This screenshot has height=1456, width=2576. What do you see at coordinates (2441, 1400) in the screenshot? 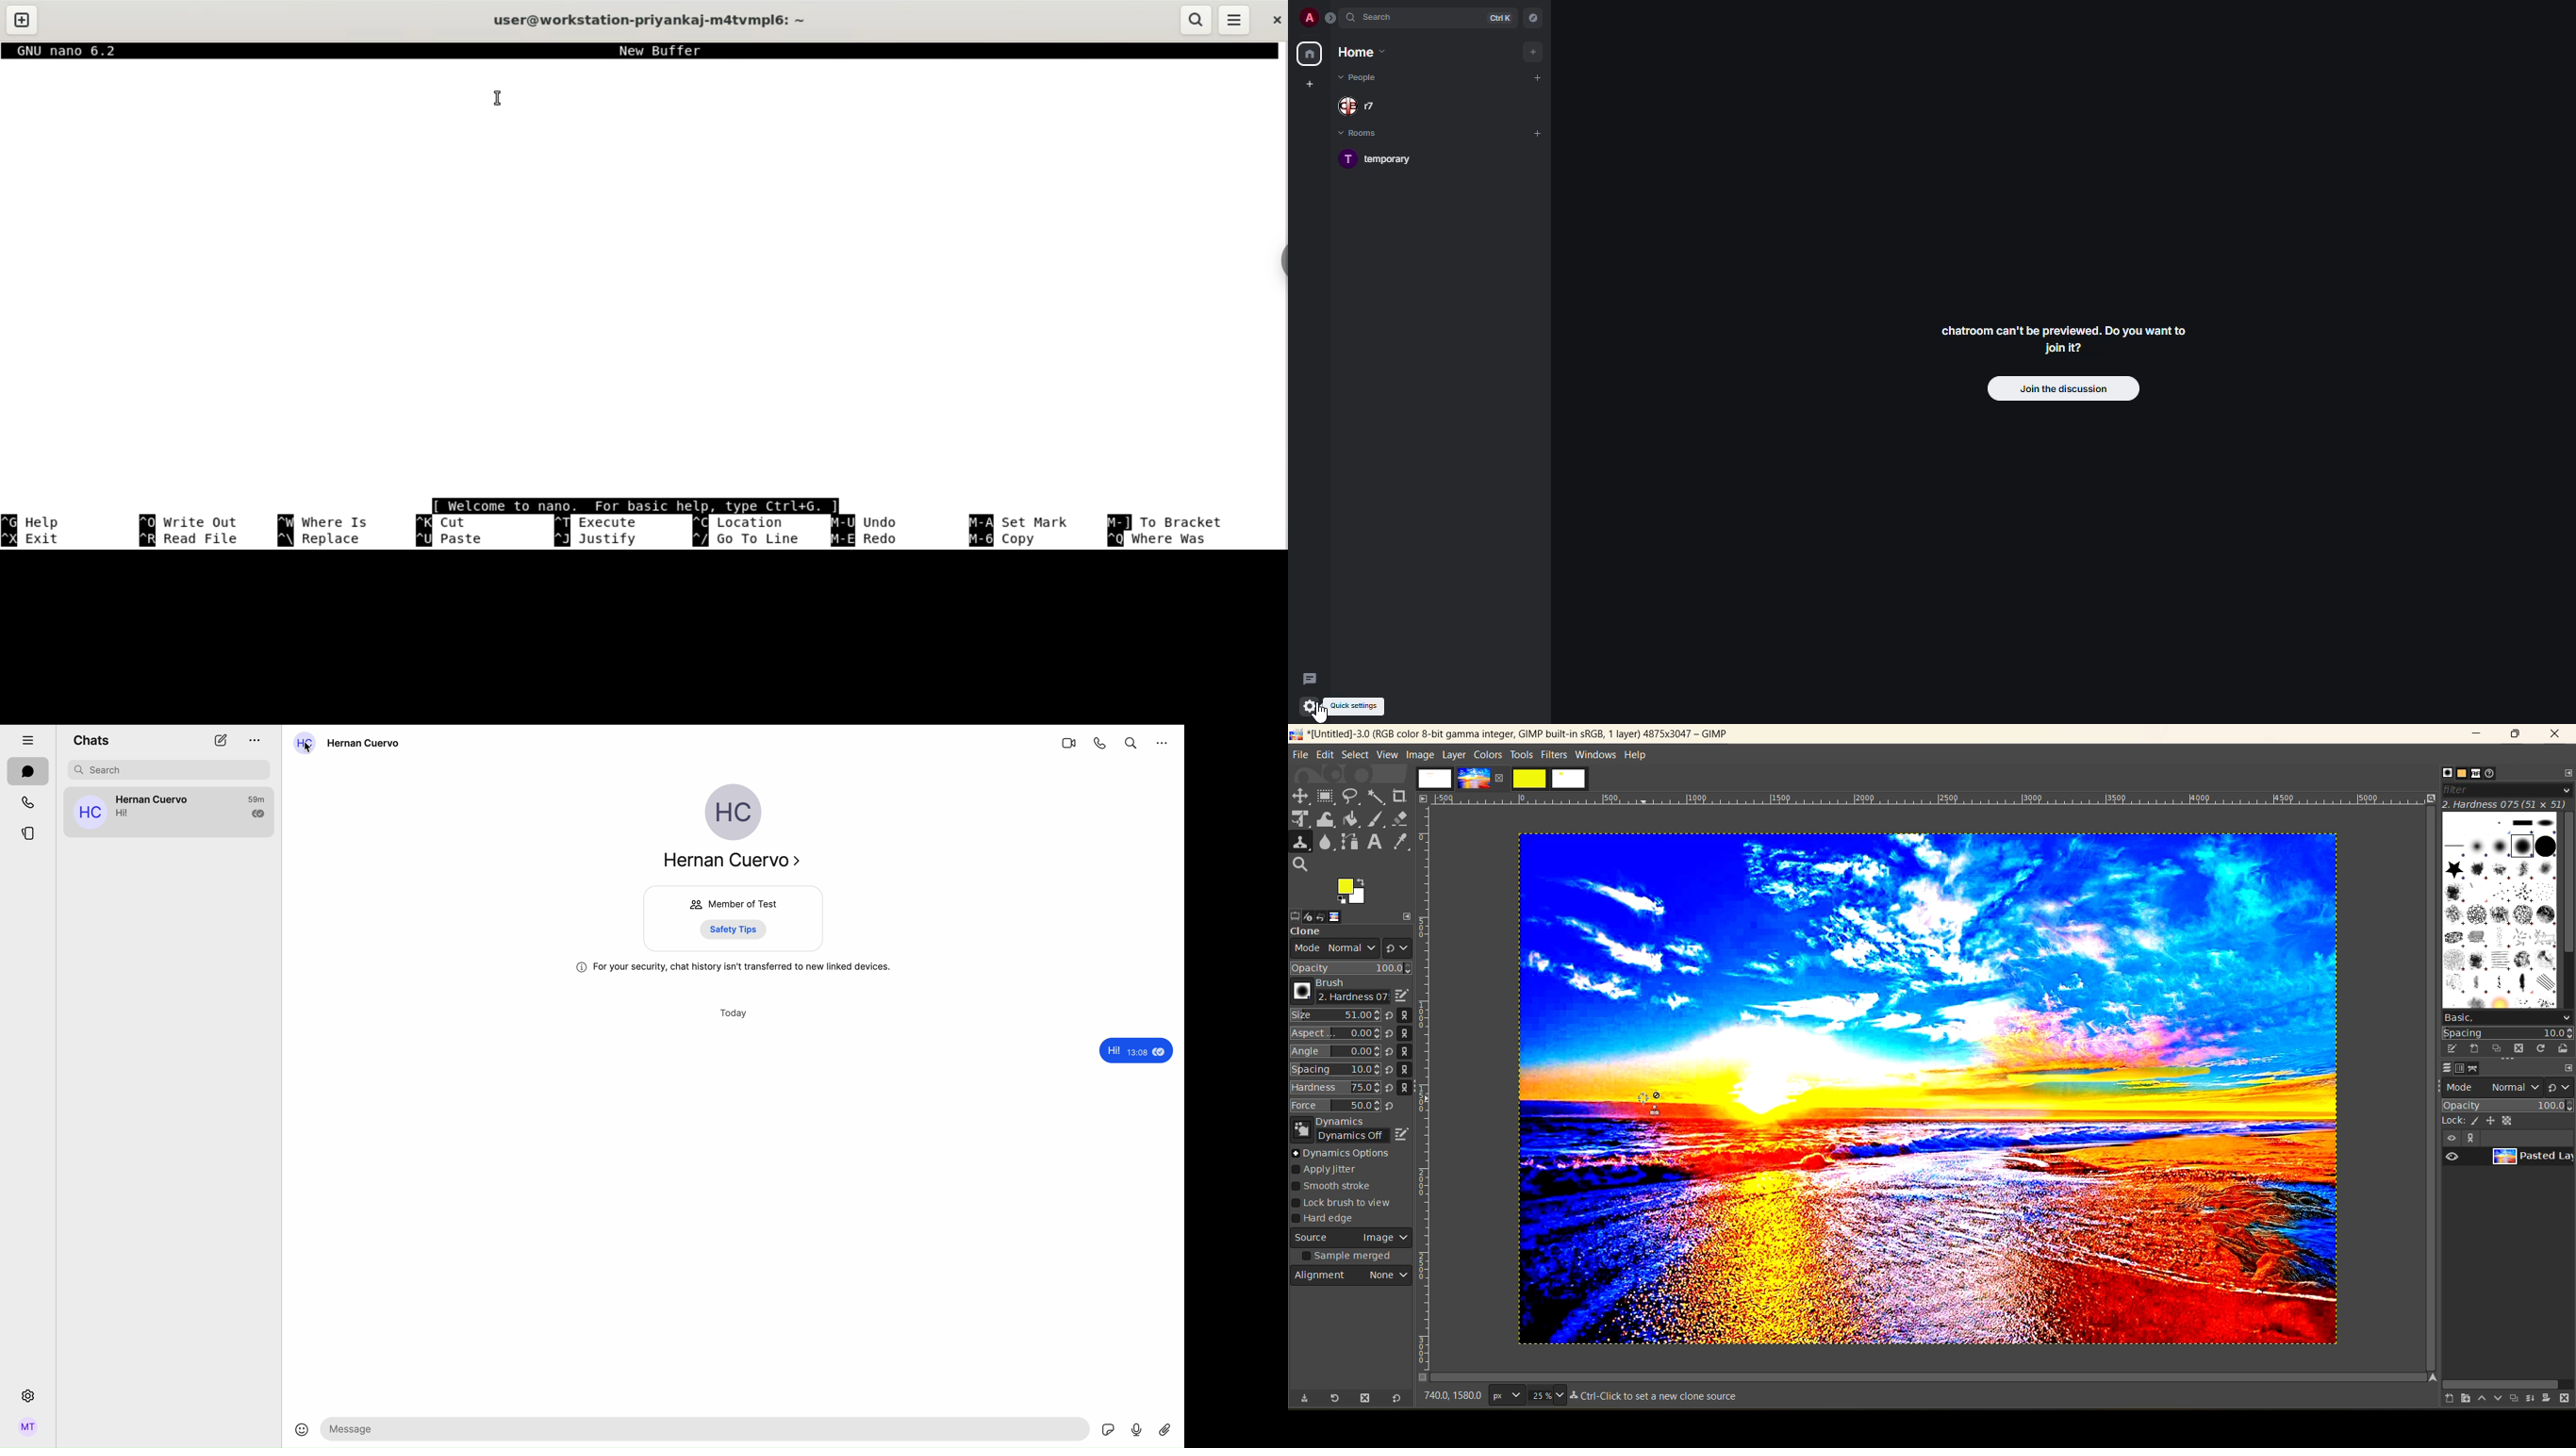
I see `create a new layer` at bounding box center [2441, 1400].